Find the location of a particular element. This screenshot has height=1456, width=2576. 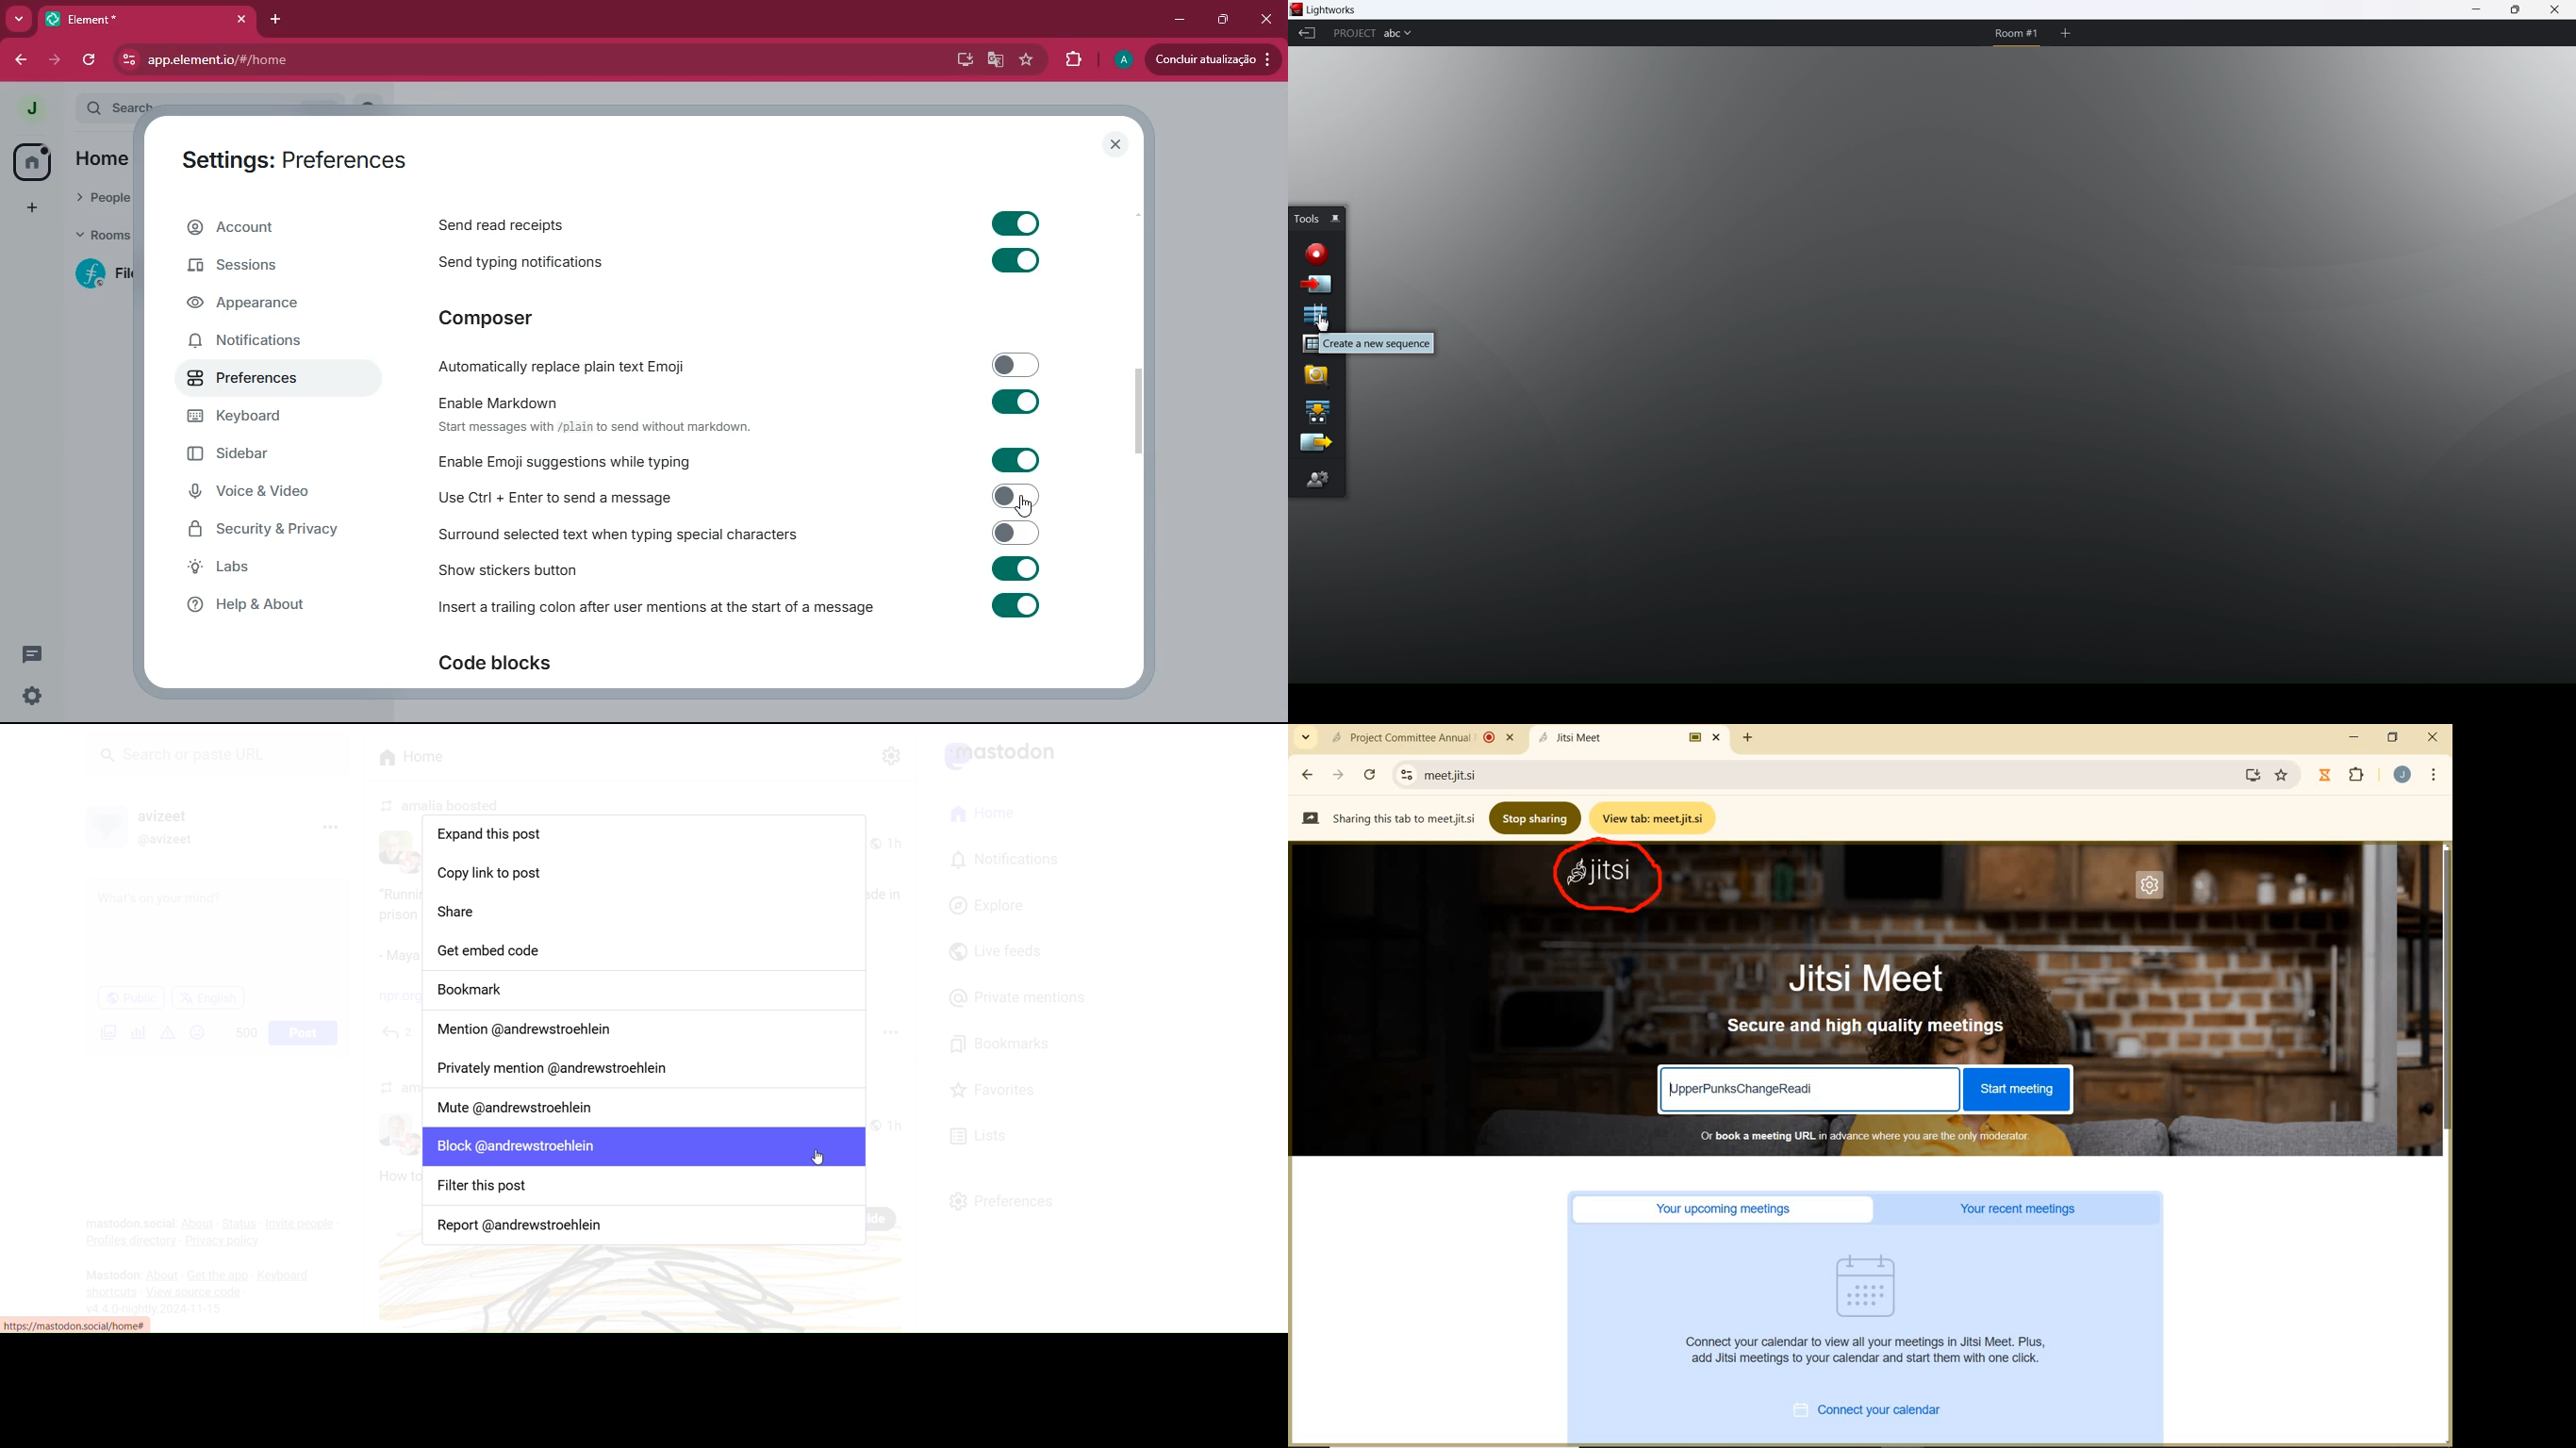

text is located at coordinates (593, 427).